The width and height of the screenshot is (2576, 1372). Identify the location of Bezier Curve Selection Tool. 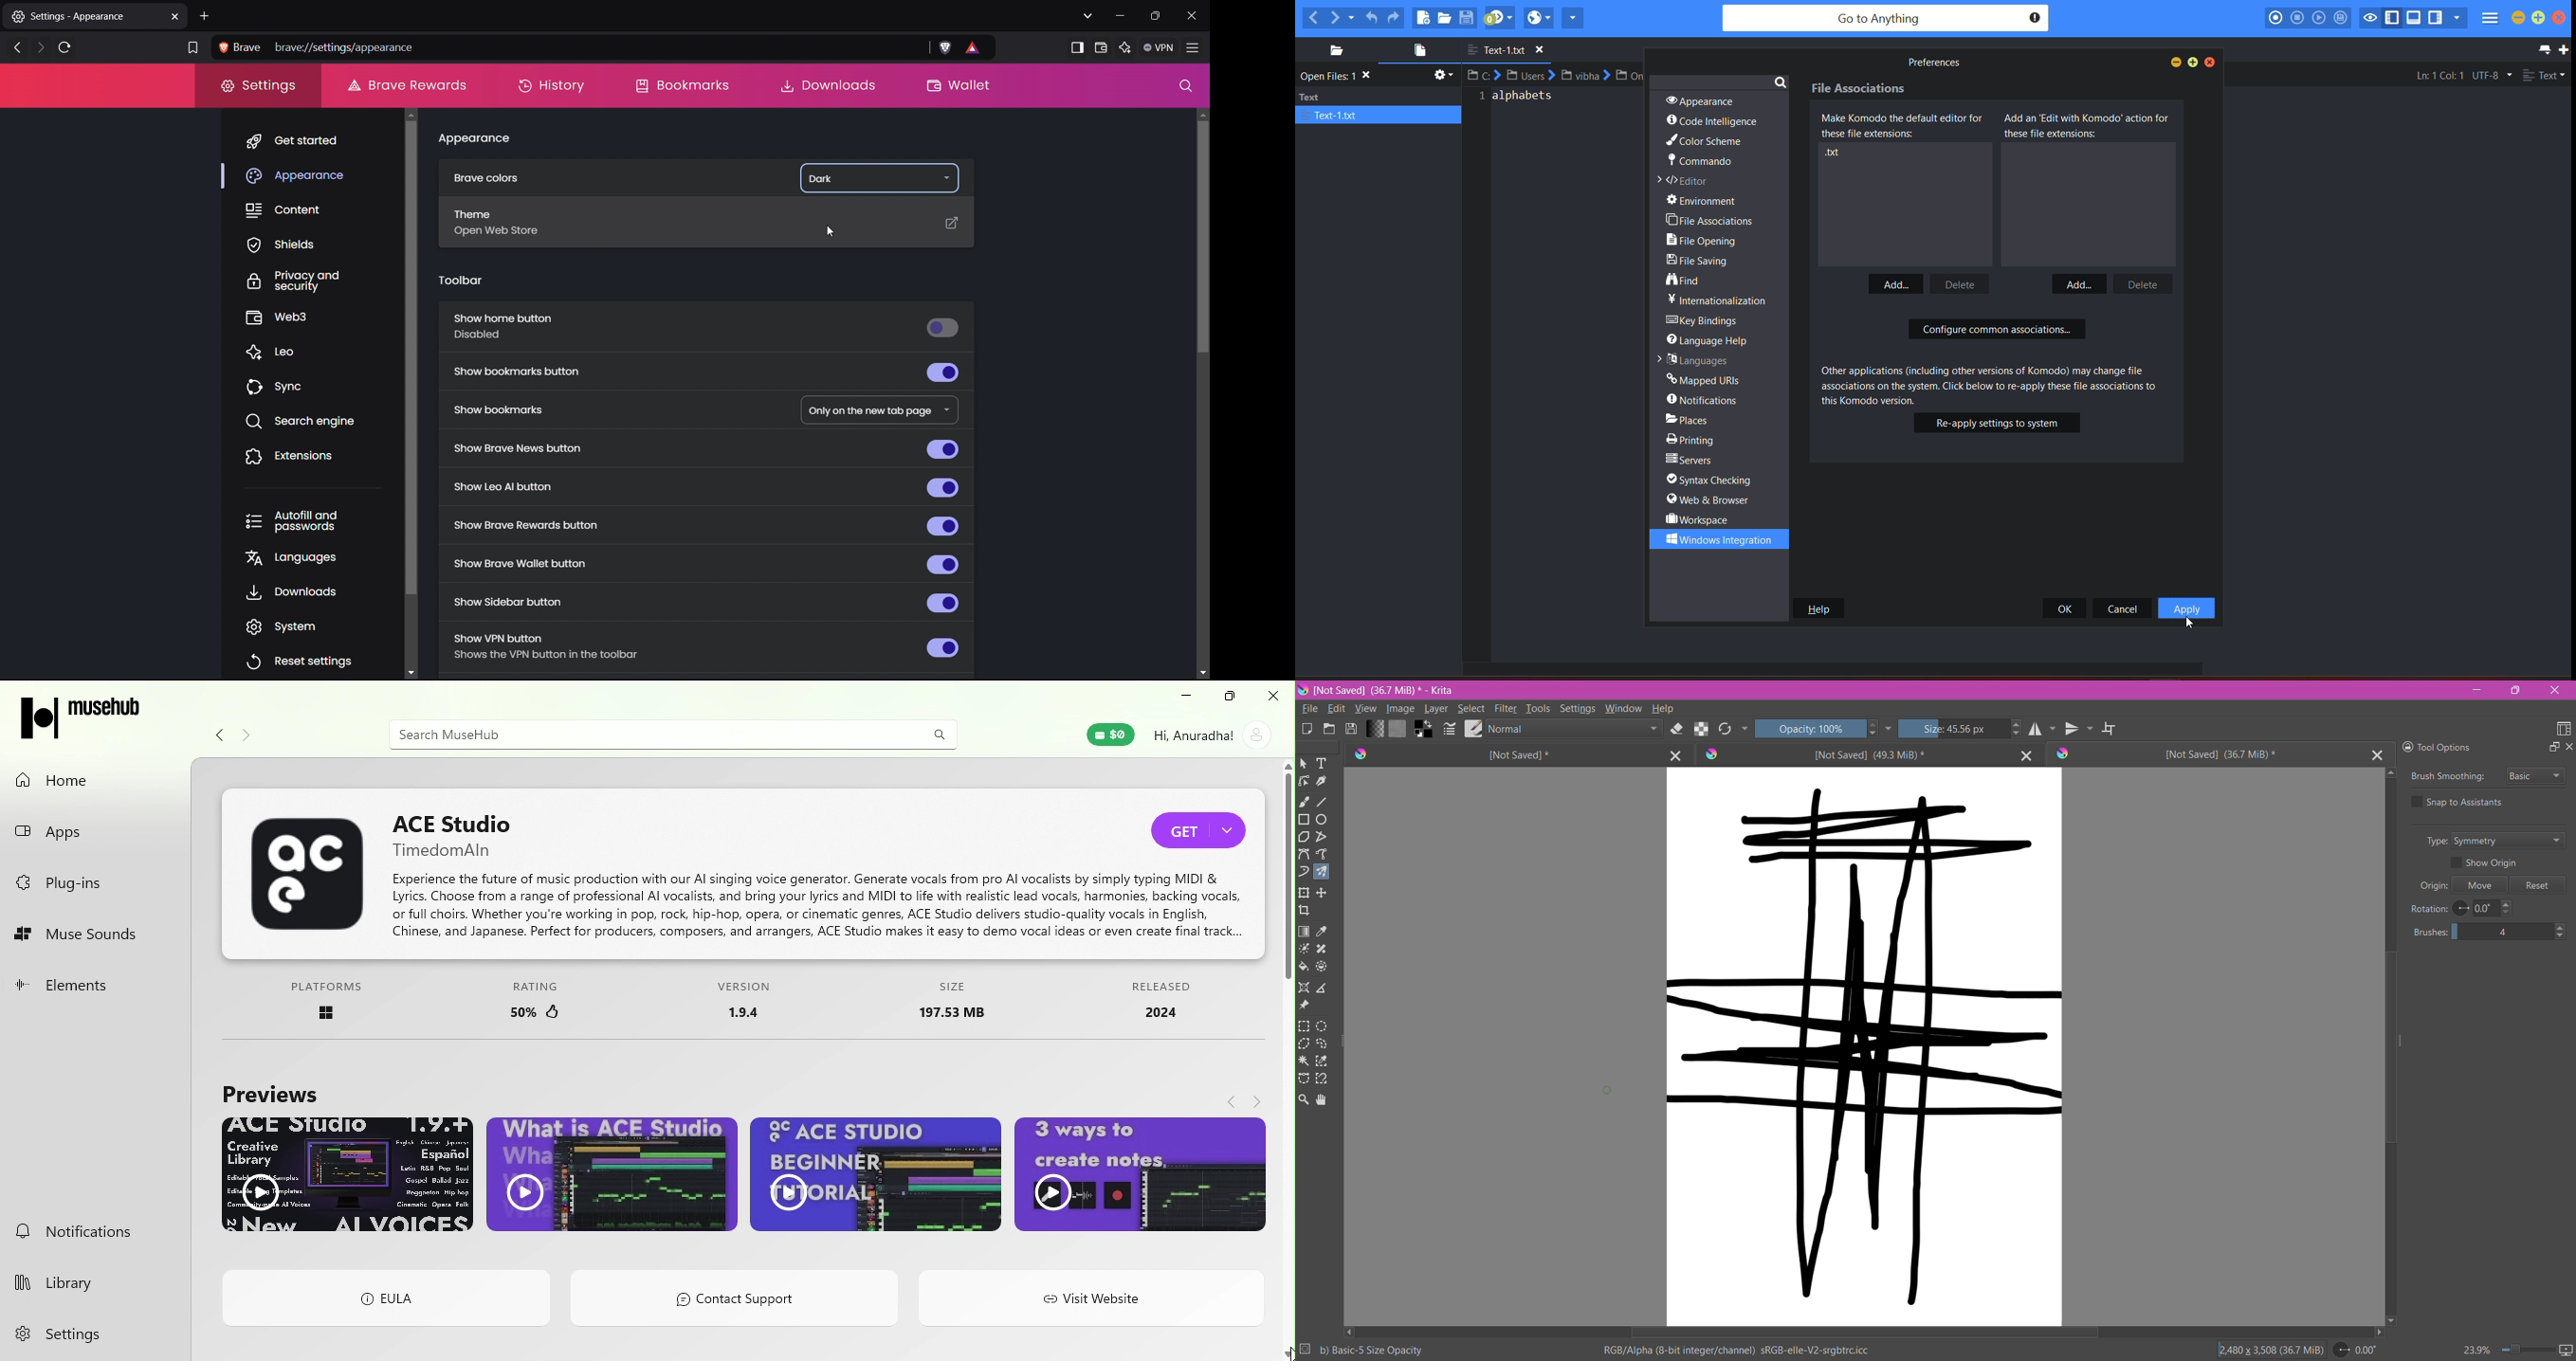
(1304, 1079).